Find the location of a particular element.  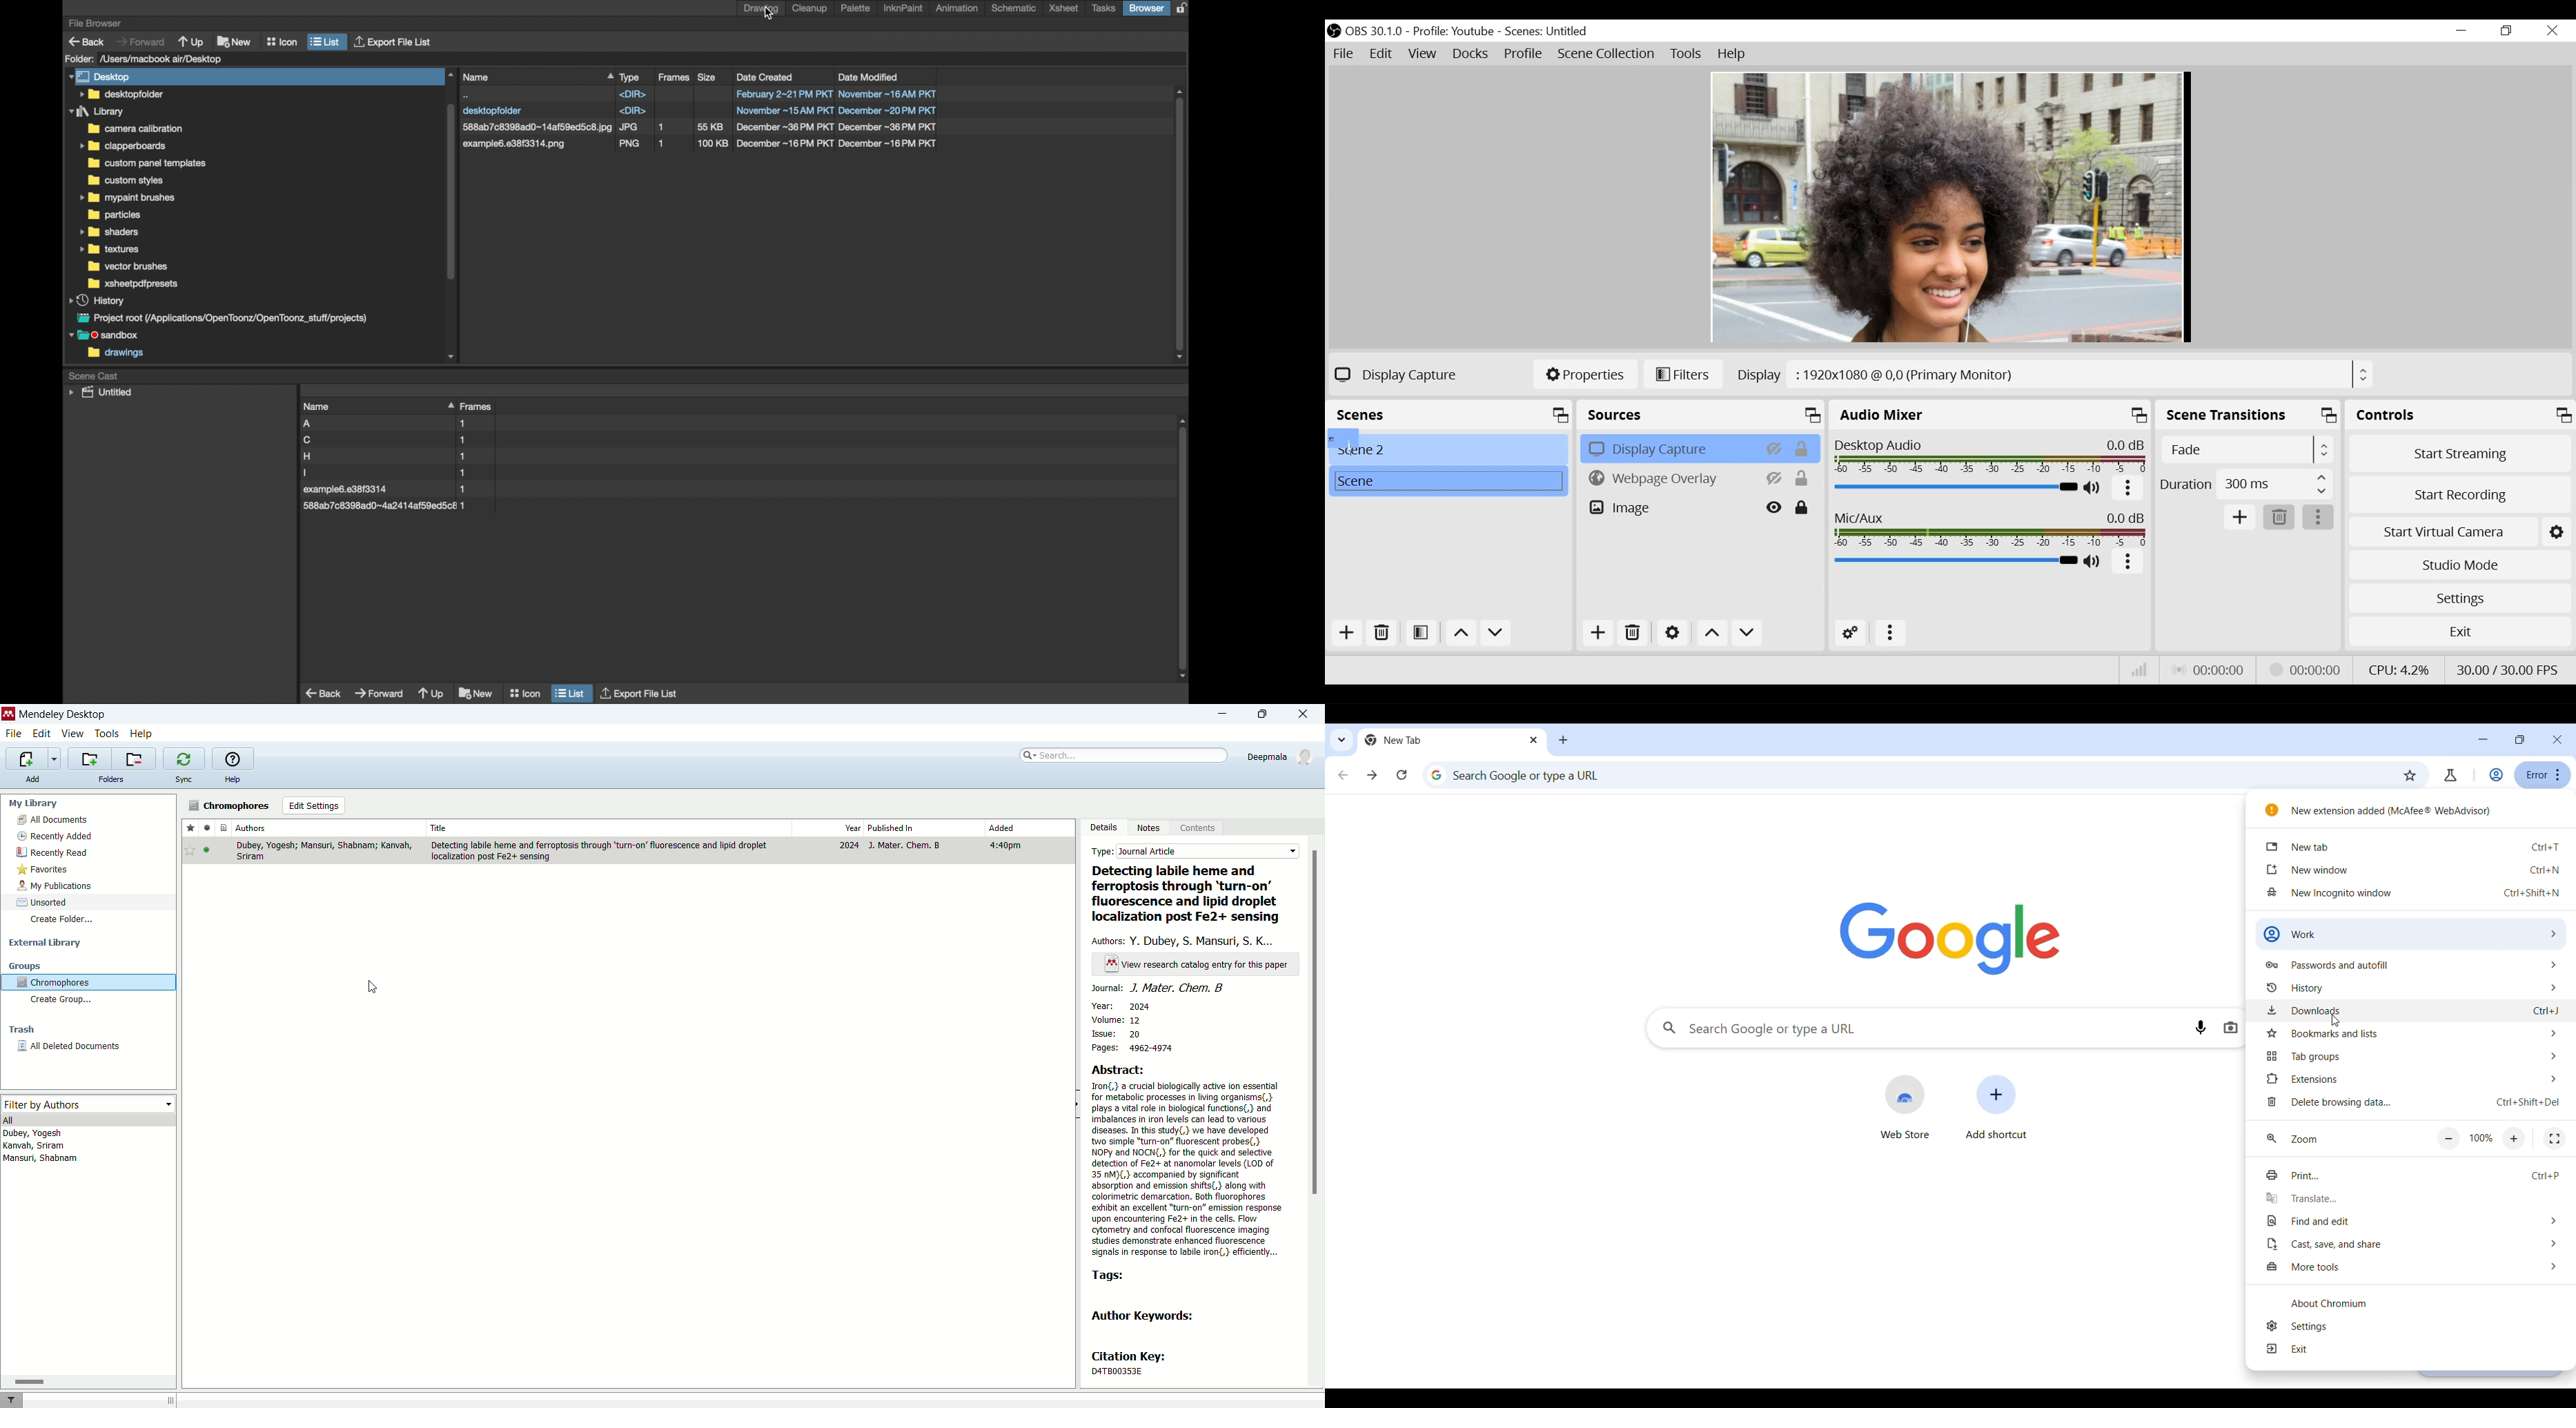

import is located at coordinates (33, 759).